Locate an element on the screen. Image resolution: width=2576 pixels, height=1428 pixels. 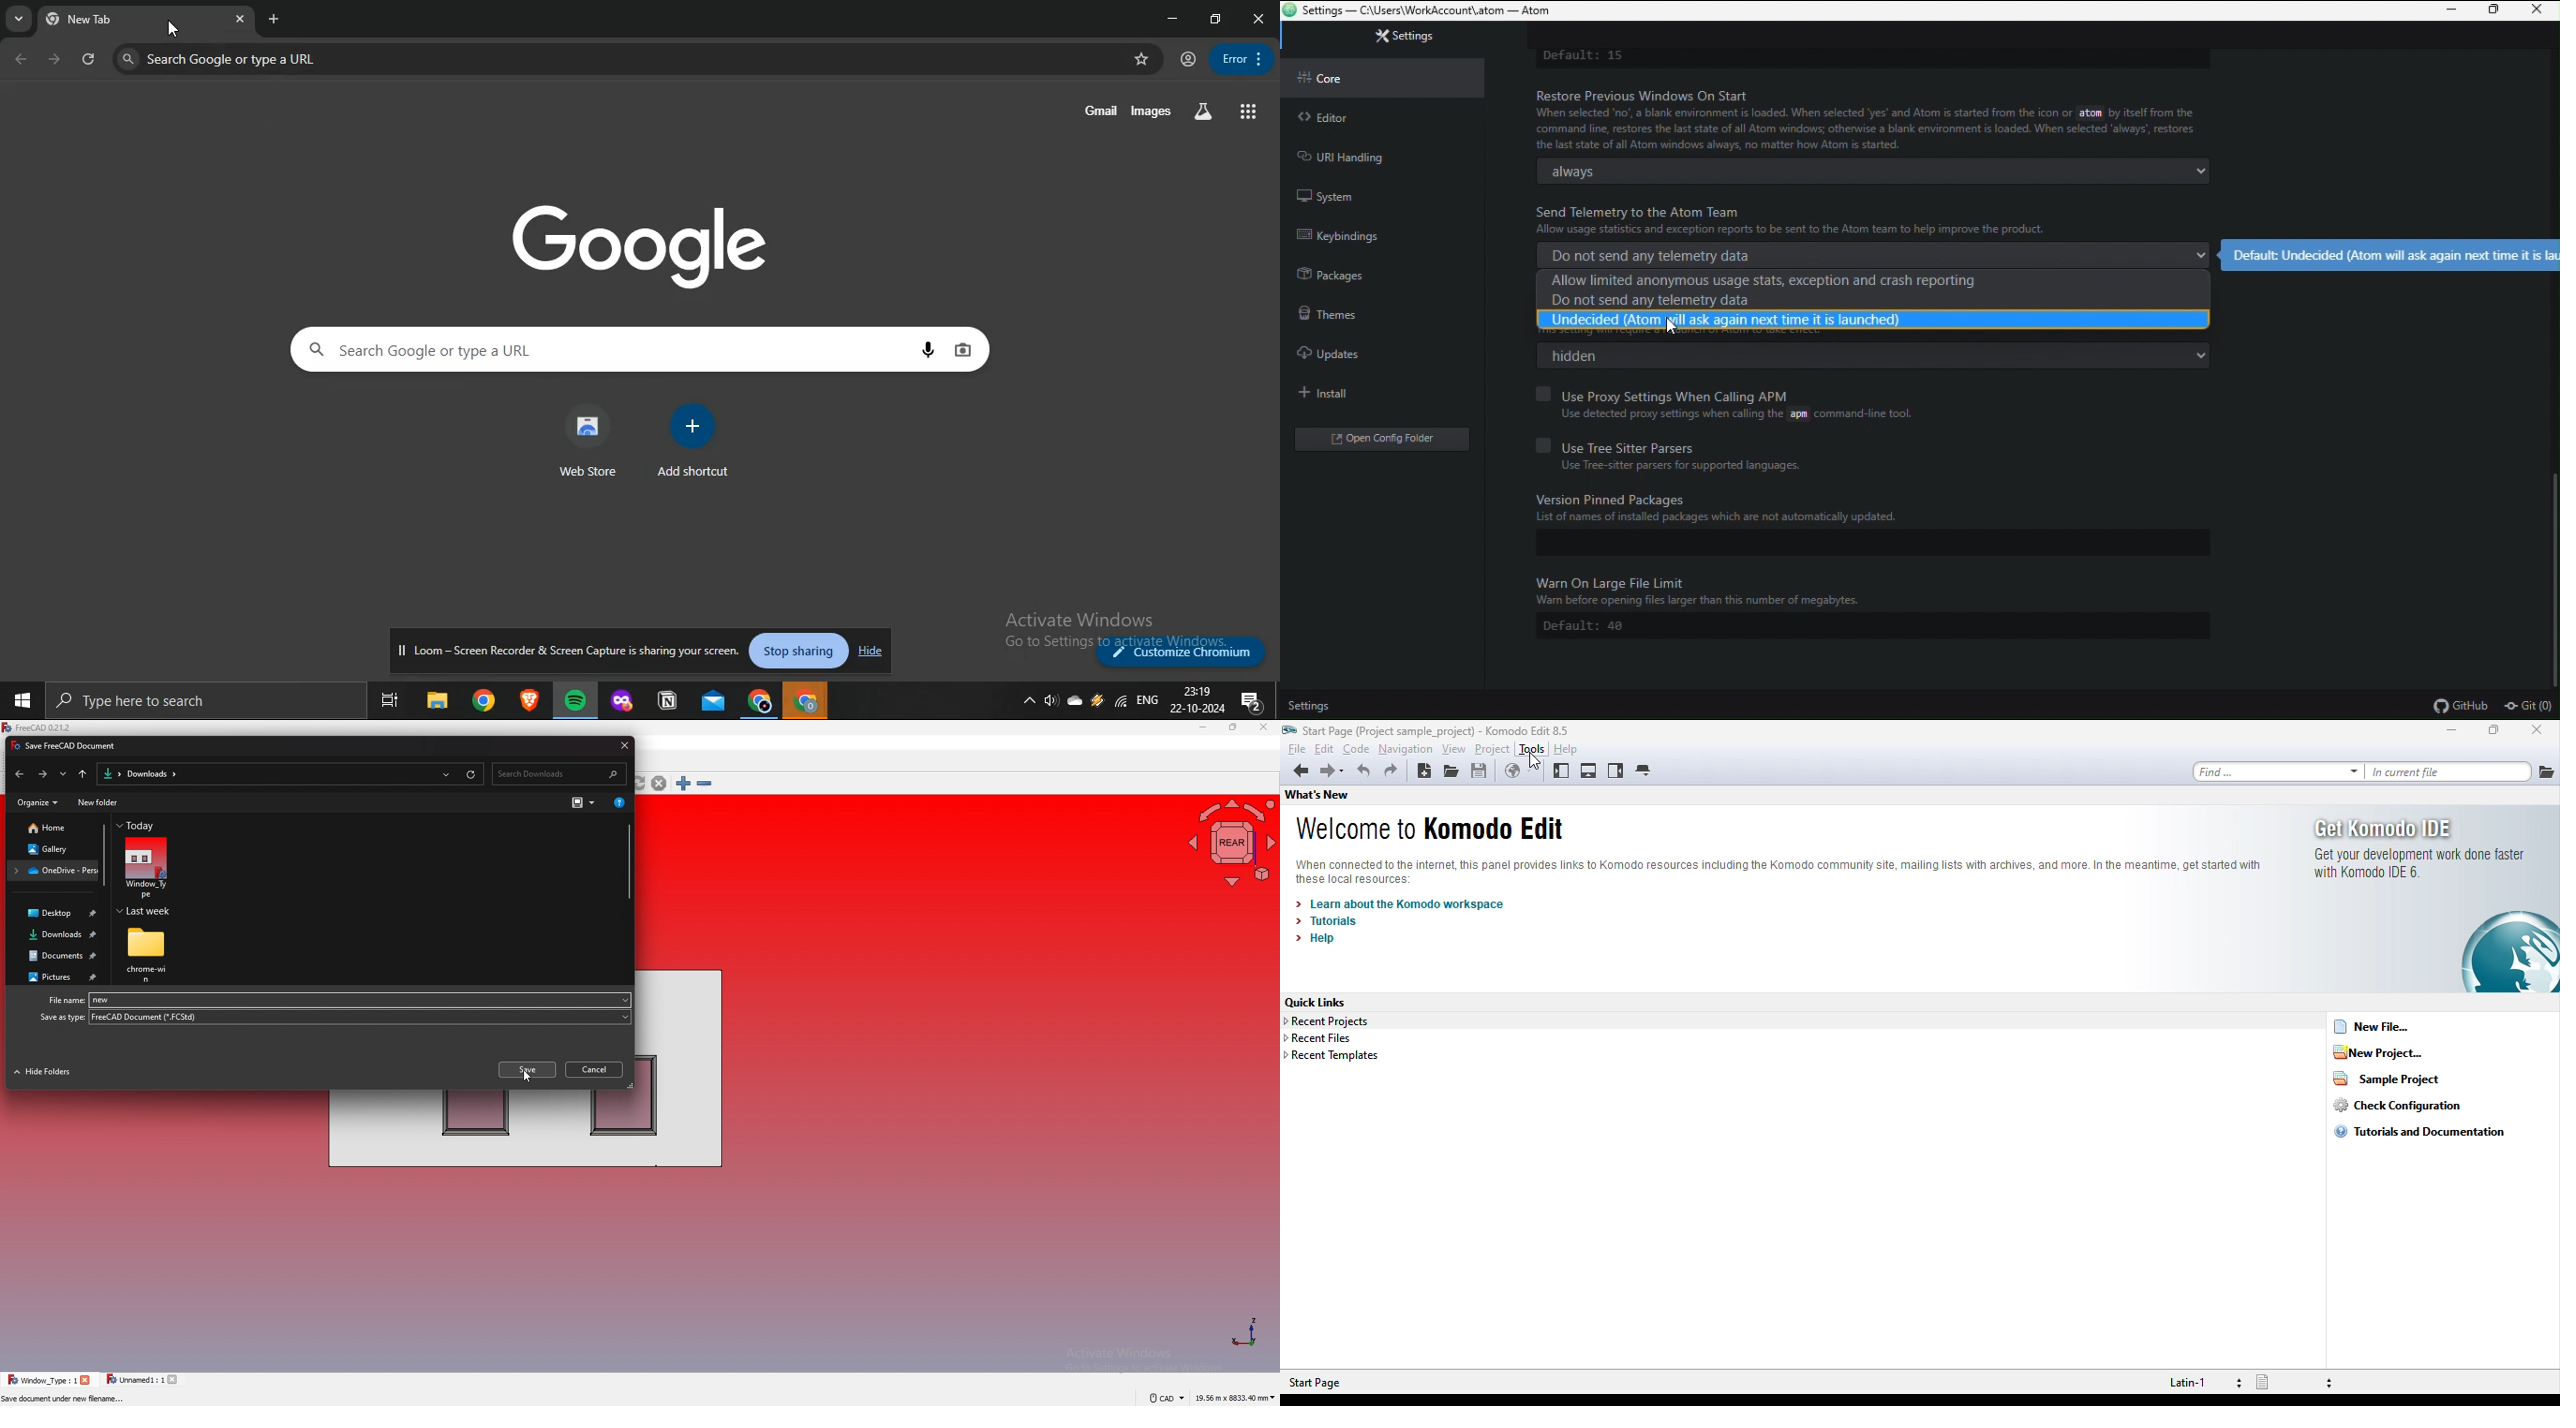
hide folders is located at coordinates (45, 1073).